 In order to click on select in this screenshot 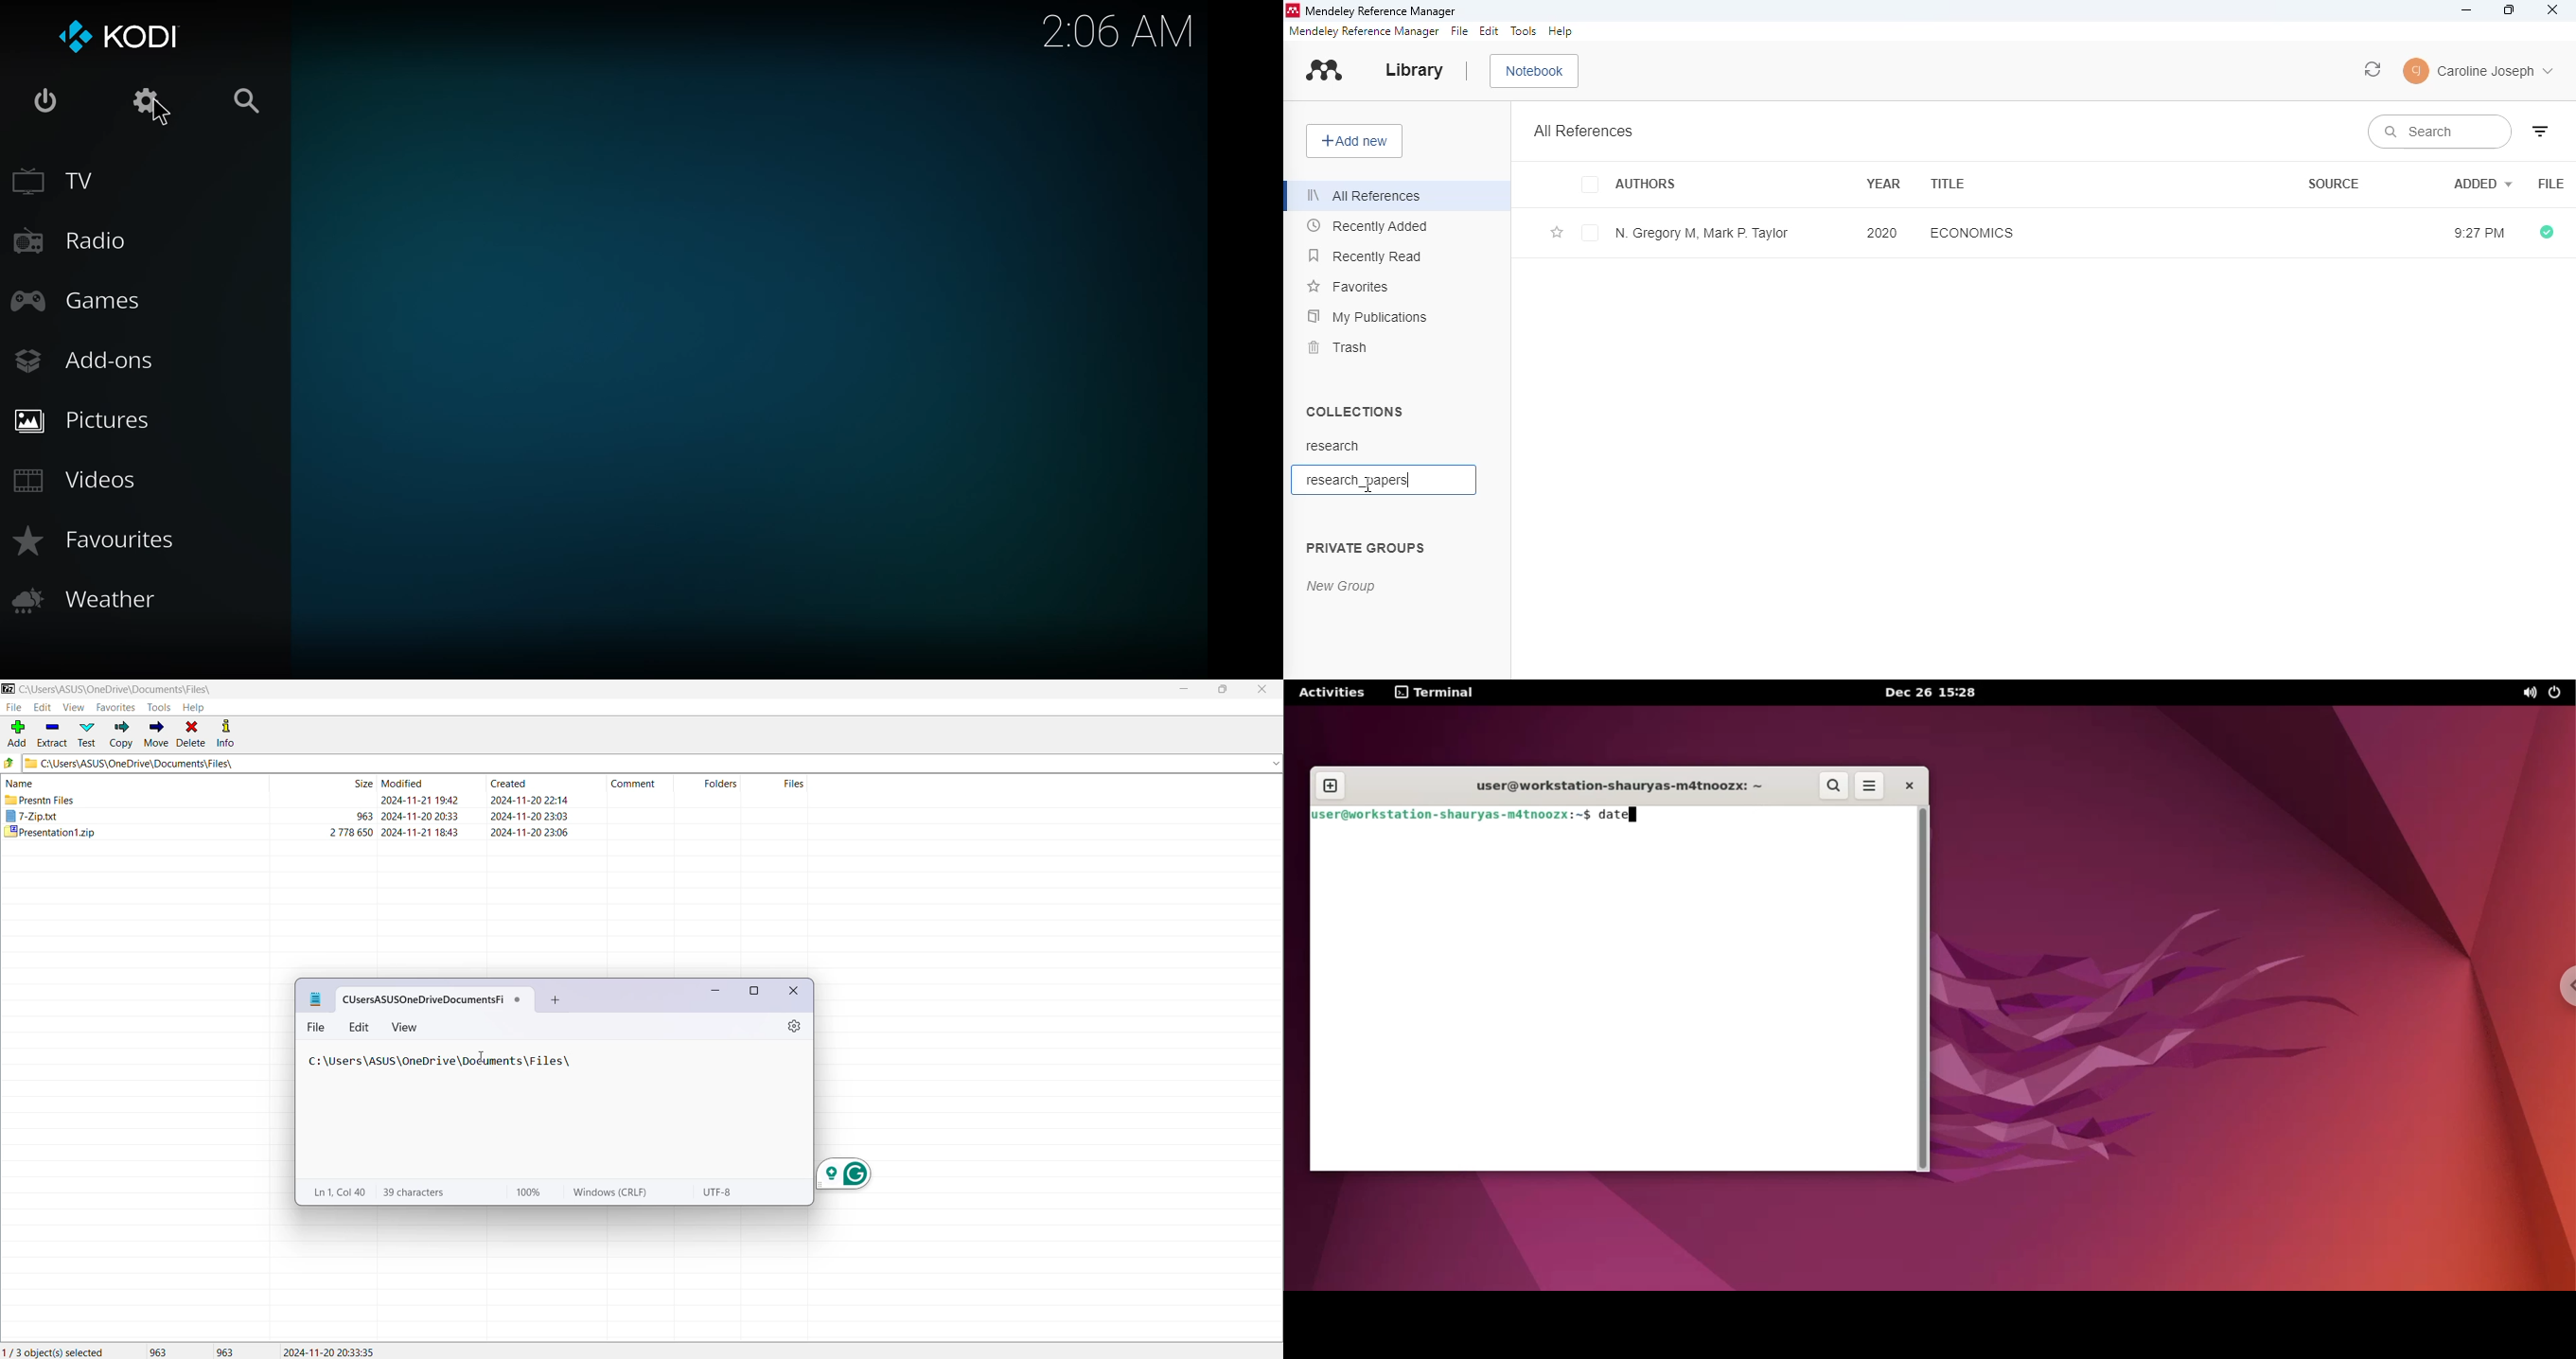, I will do `click(1591, 235)`.